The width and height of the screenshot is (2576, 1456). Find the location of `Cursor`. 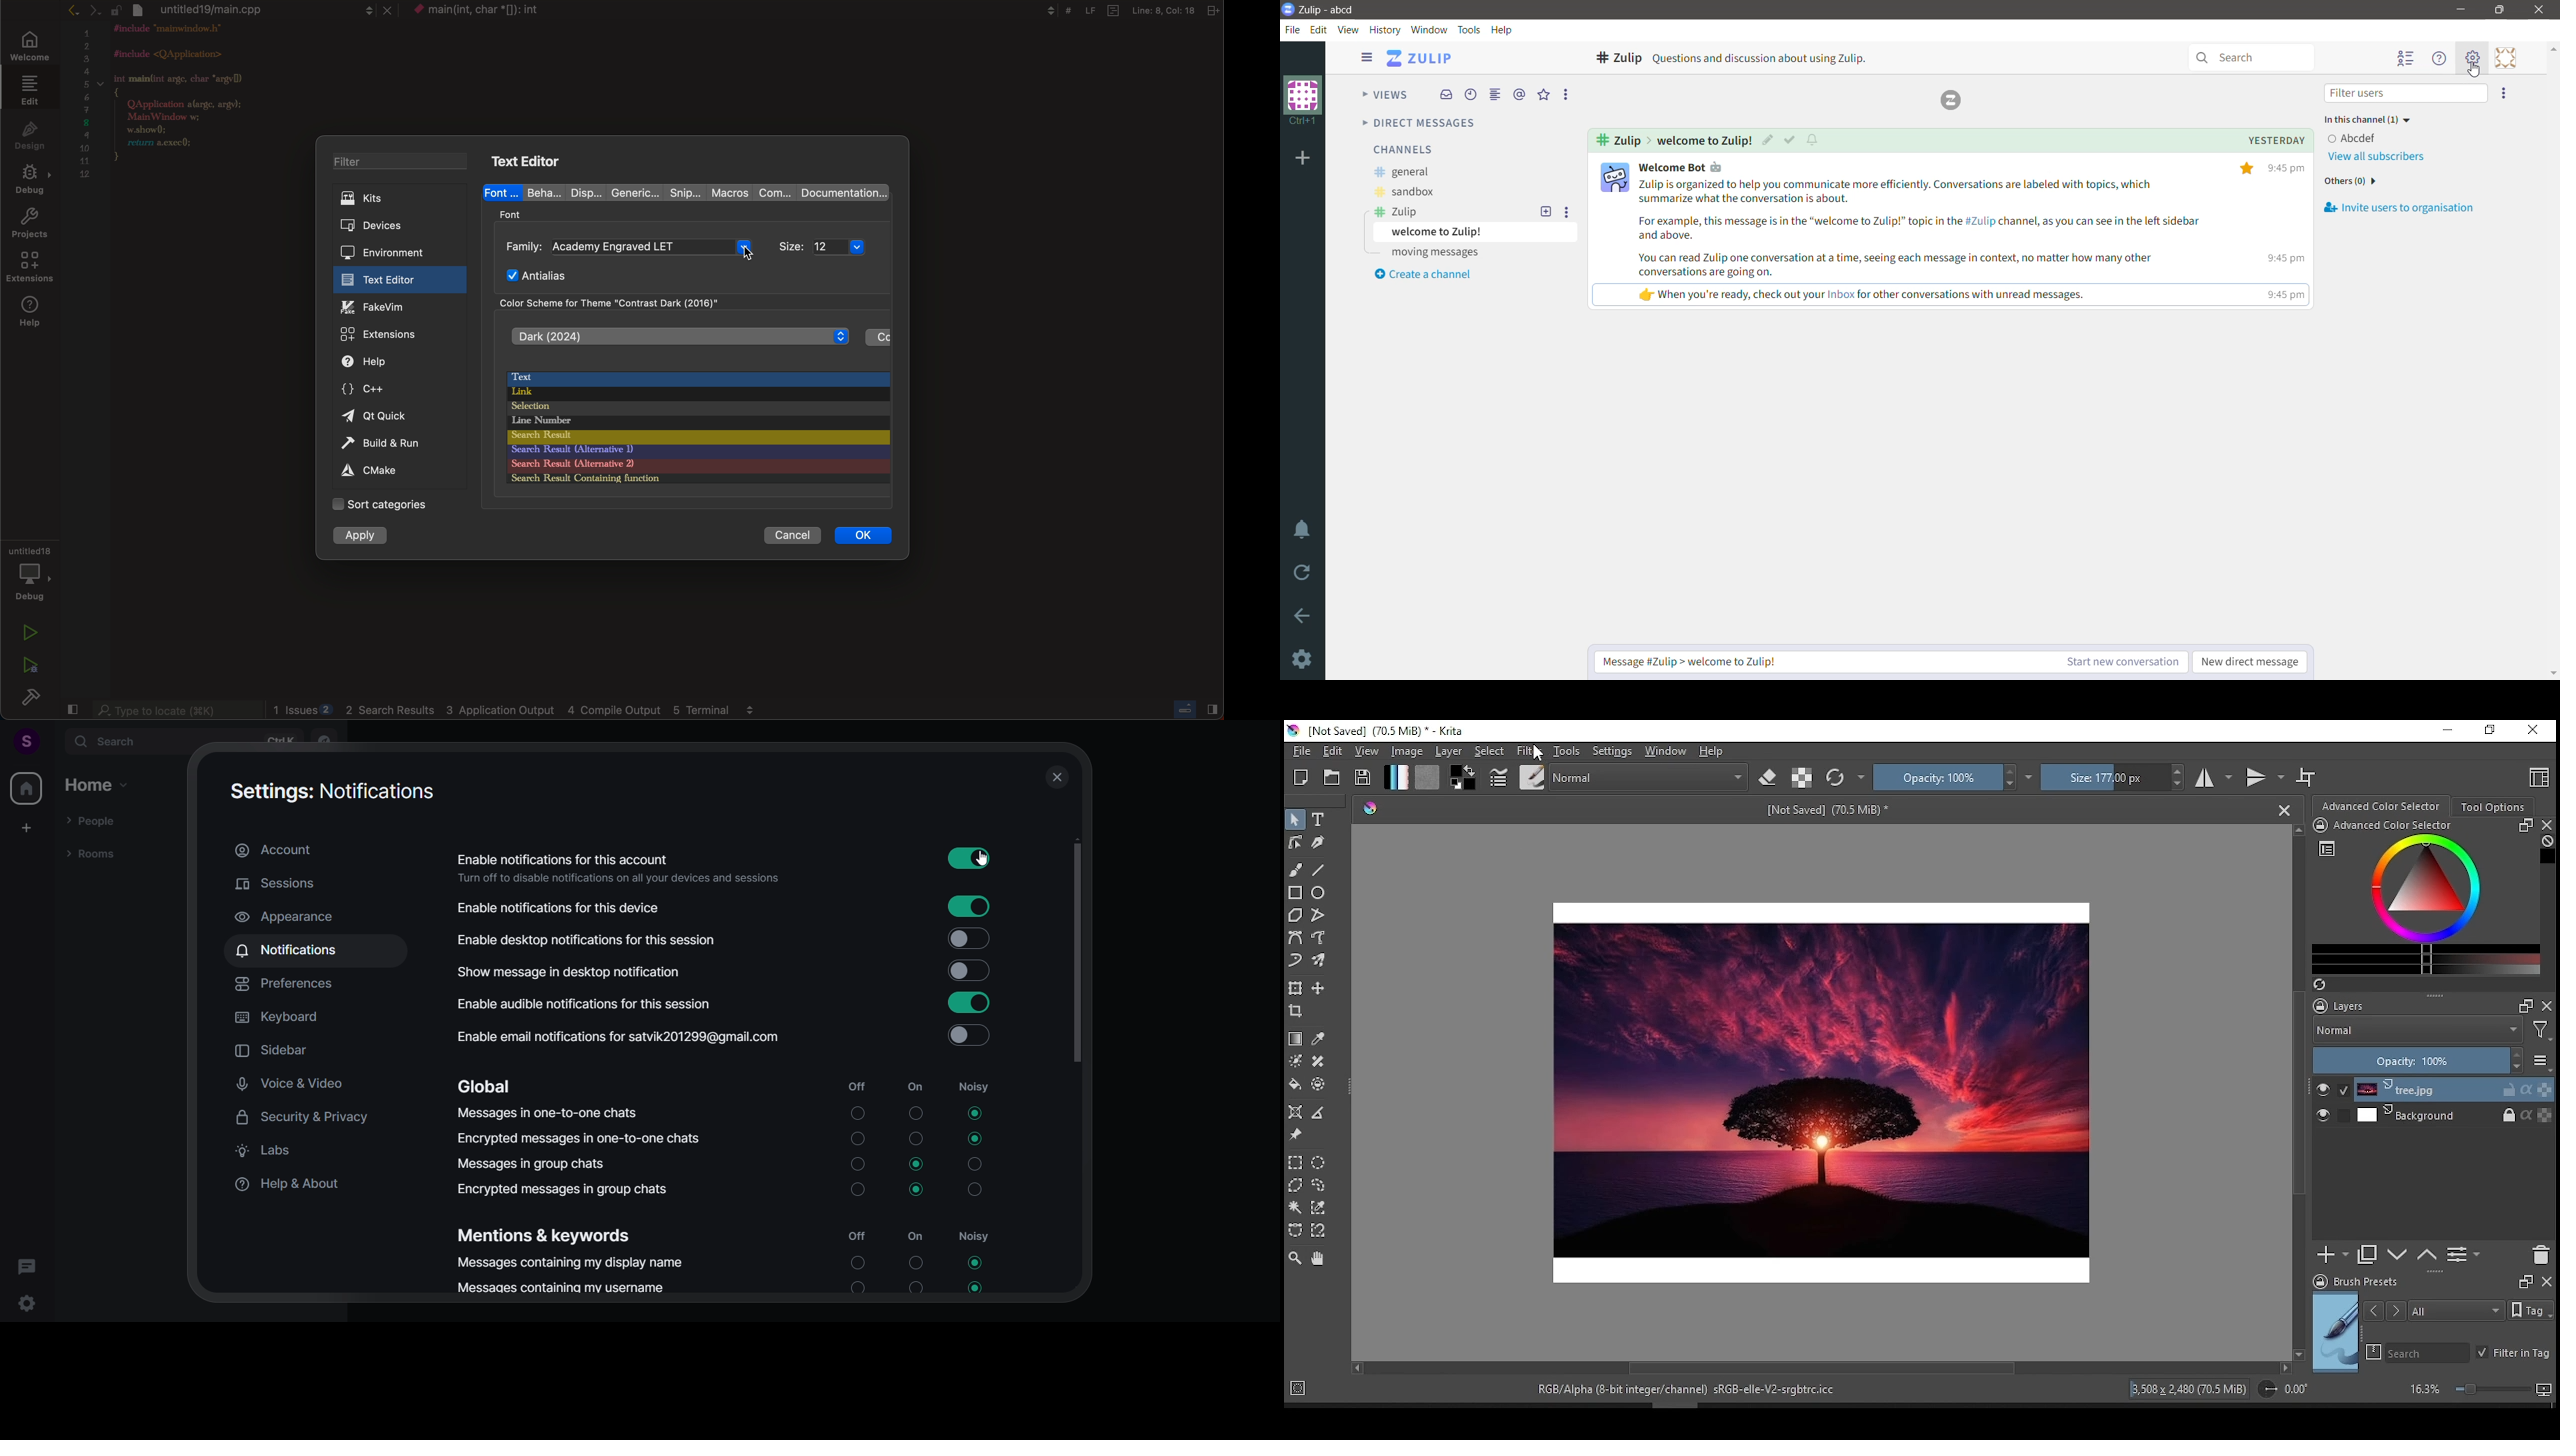

Cursor is located at coordinates (987, 862).